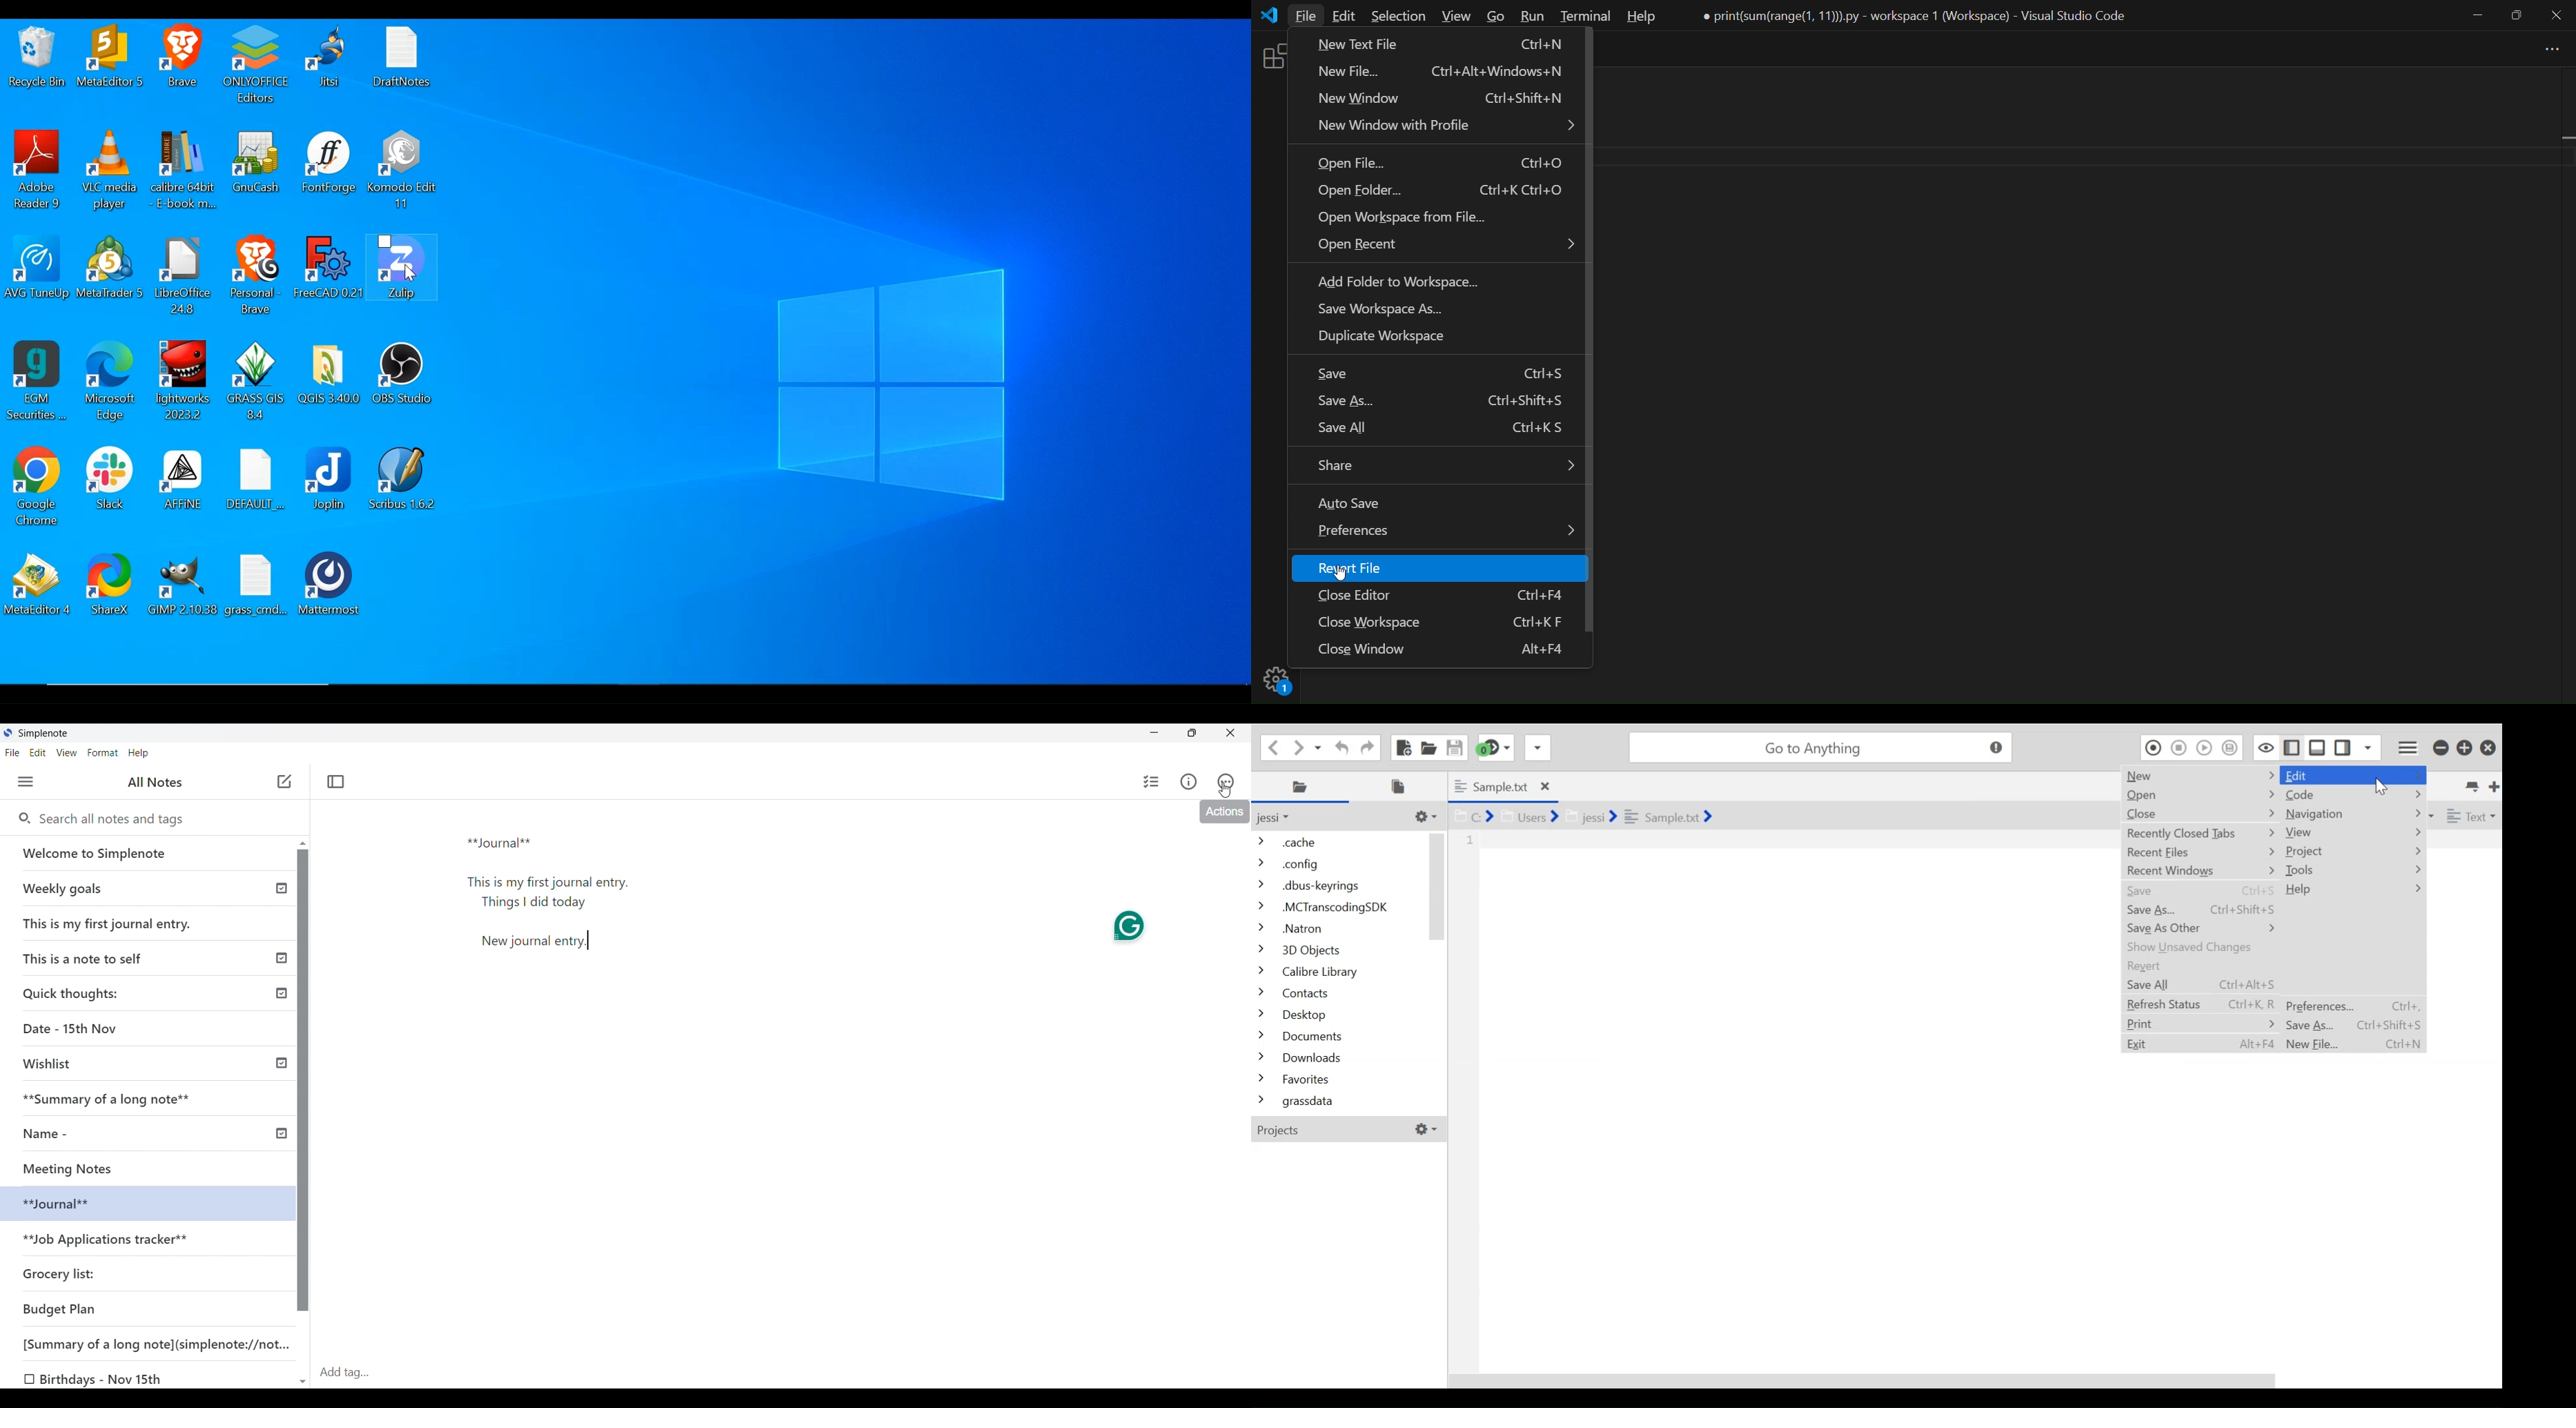  What do you see at coordinates (183, 379) in the screenshot?
I see `Lightworks Desktop Icon` at bounding box center [183, 379].